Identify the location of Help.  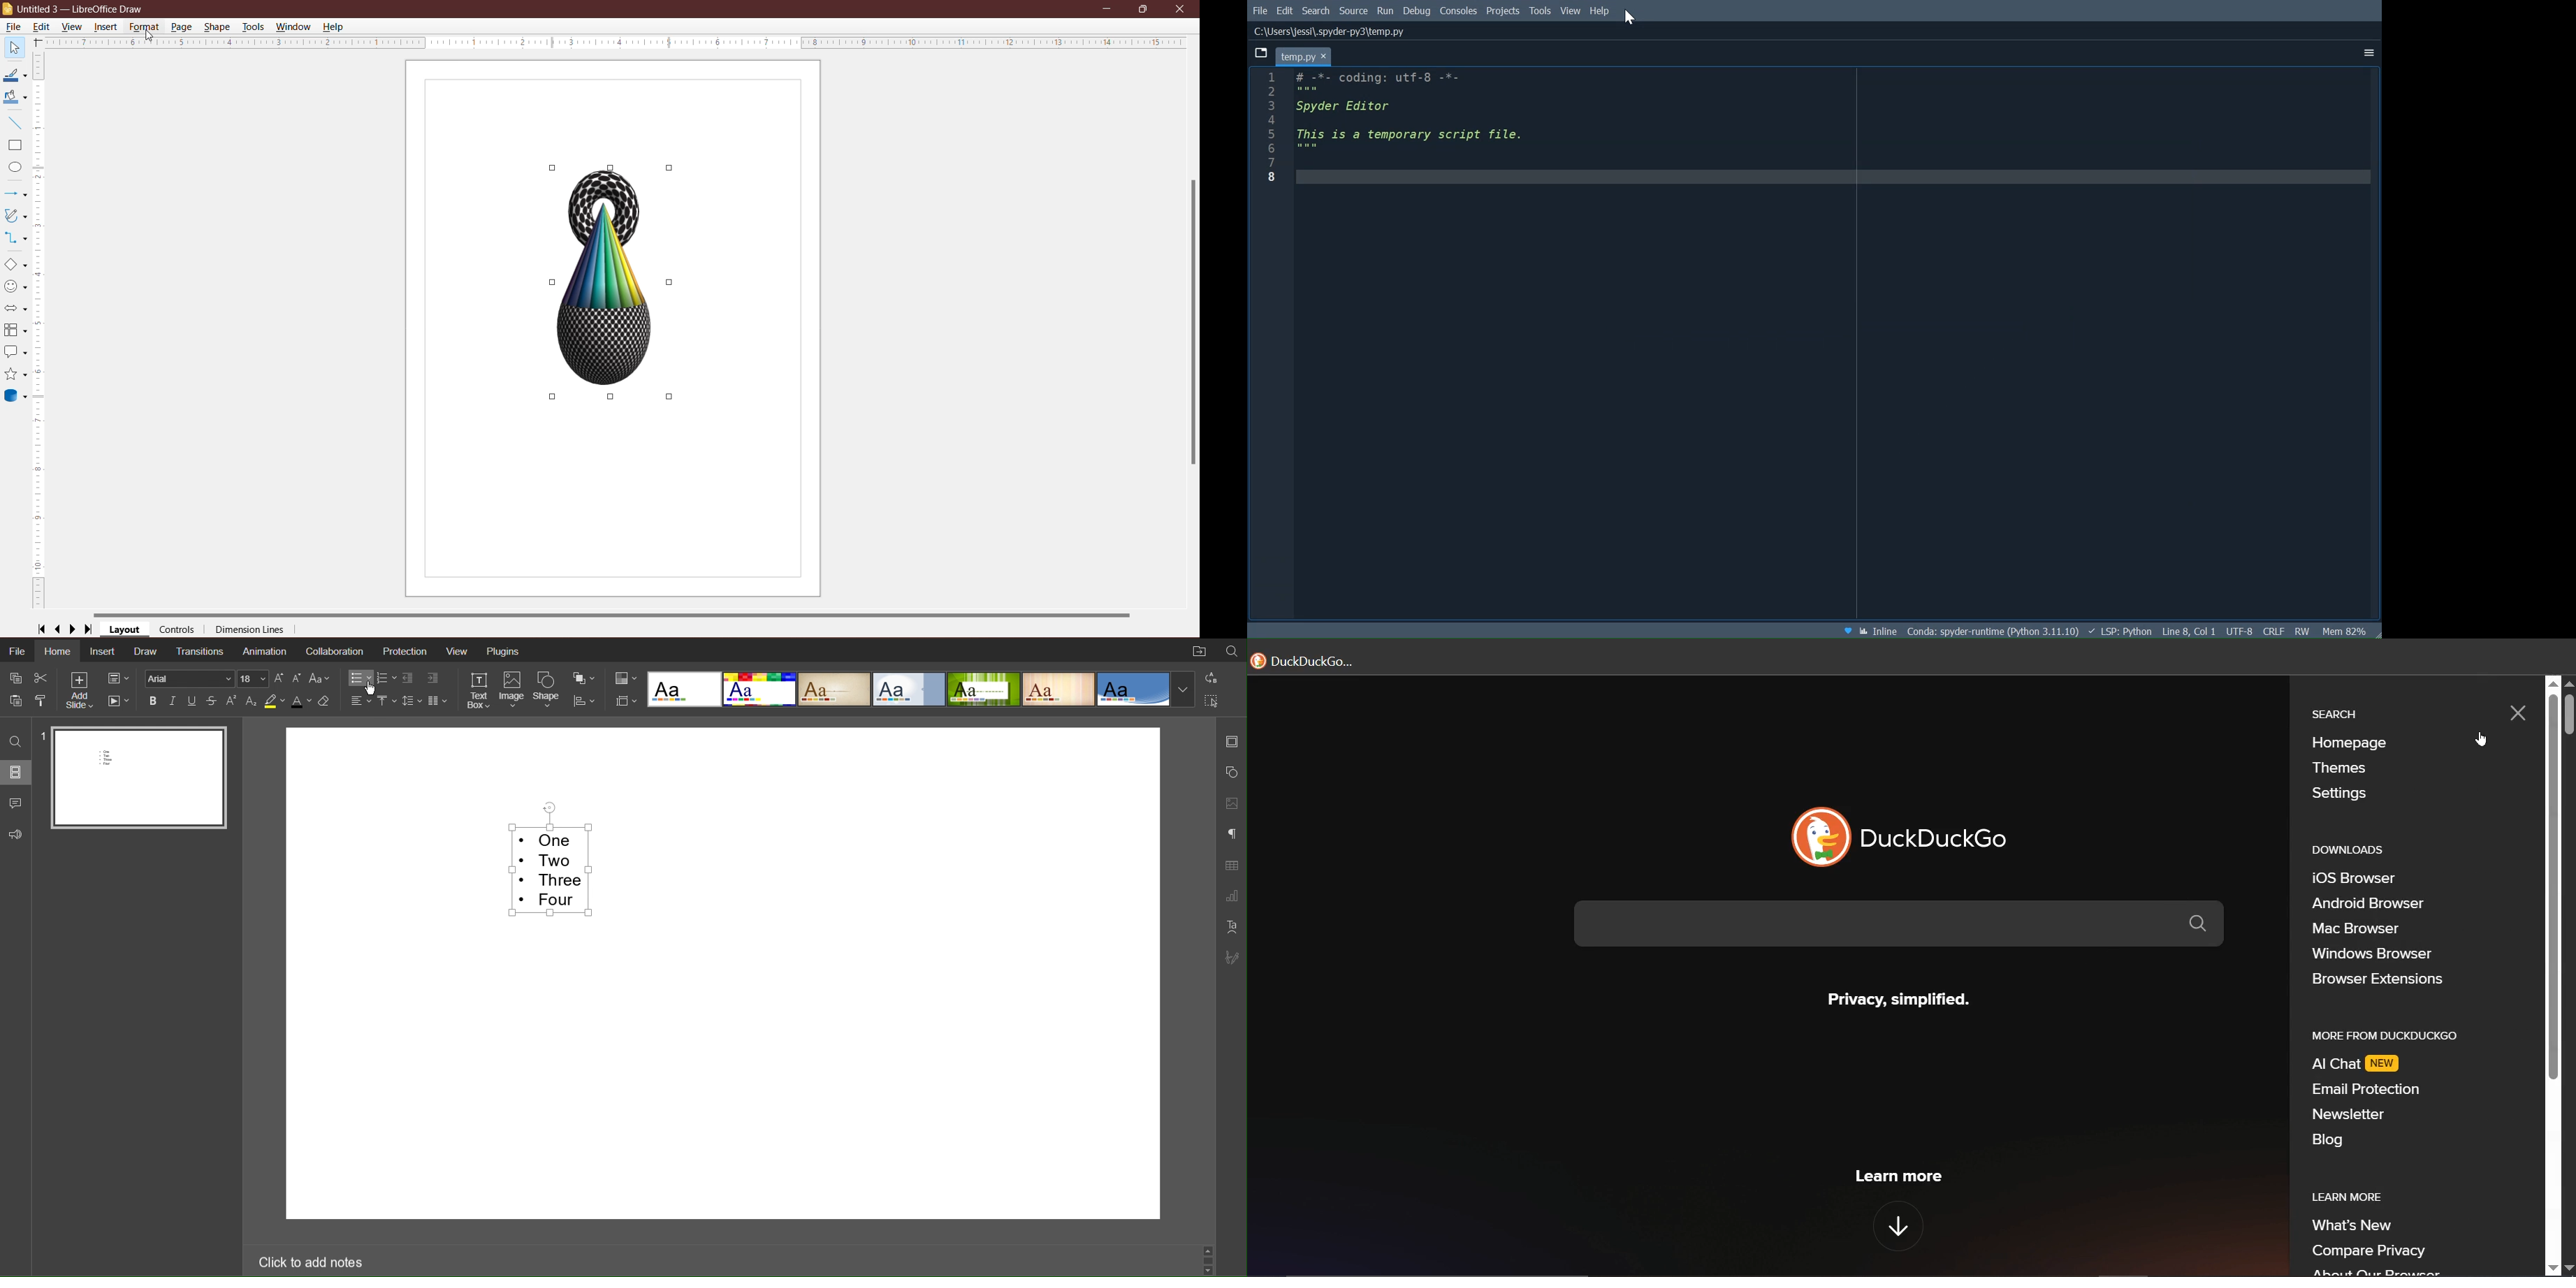
(335, 27).